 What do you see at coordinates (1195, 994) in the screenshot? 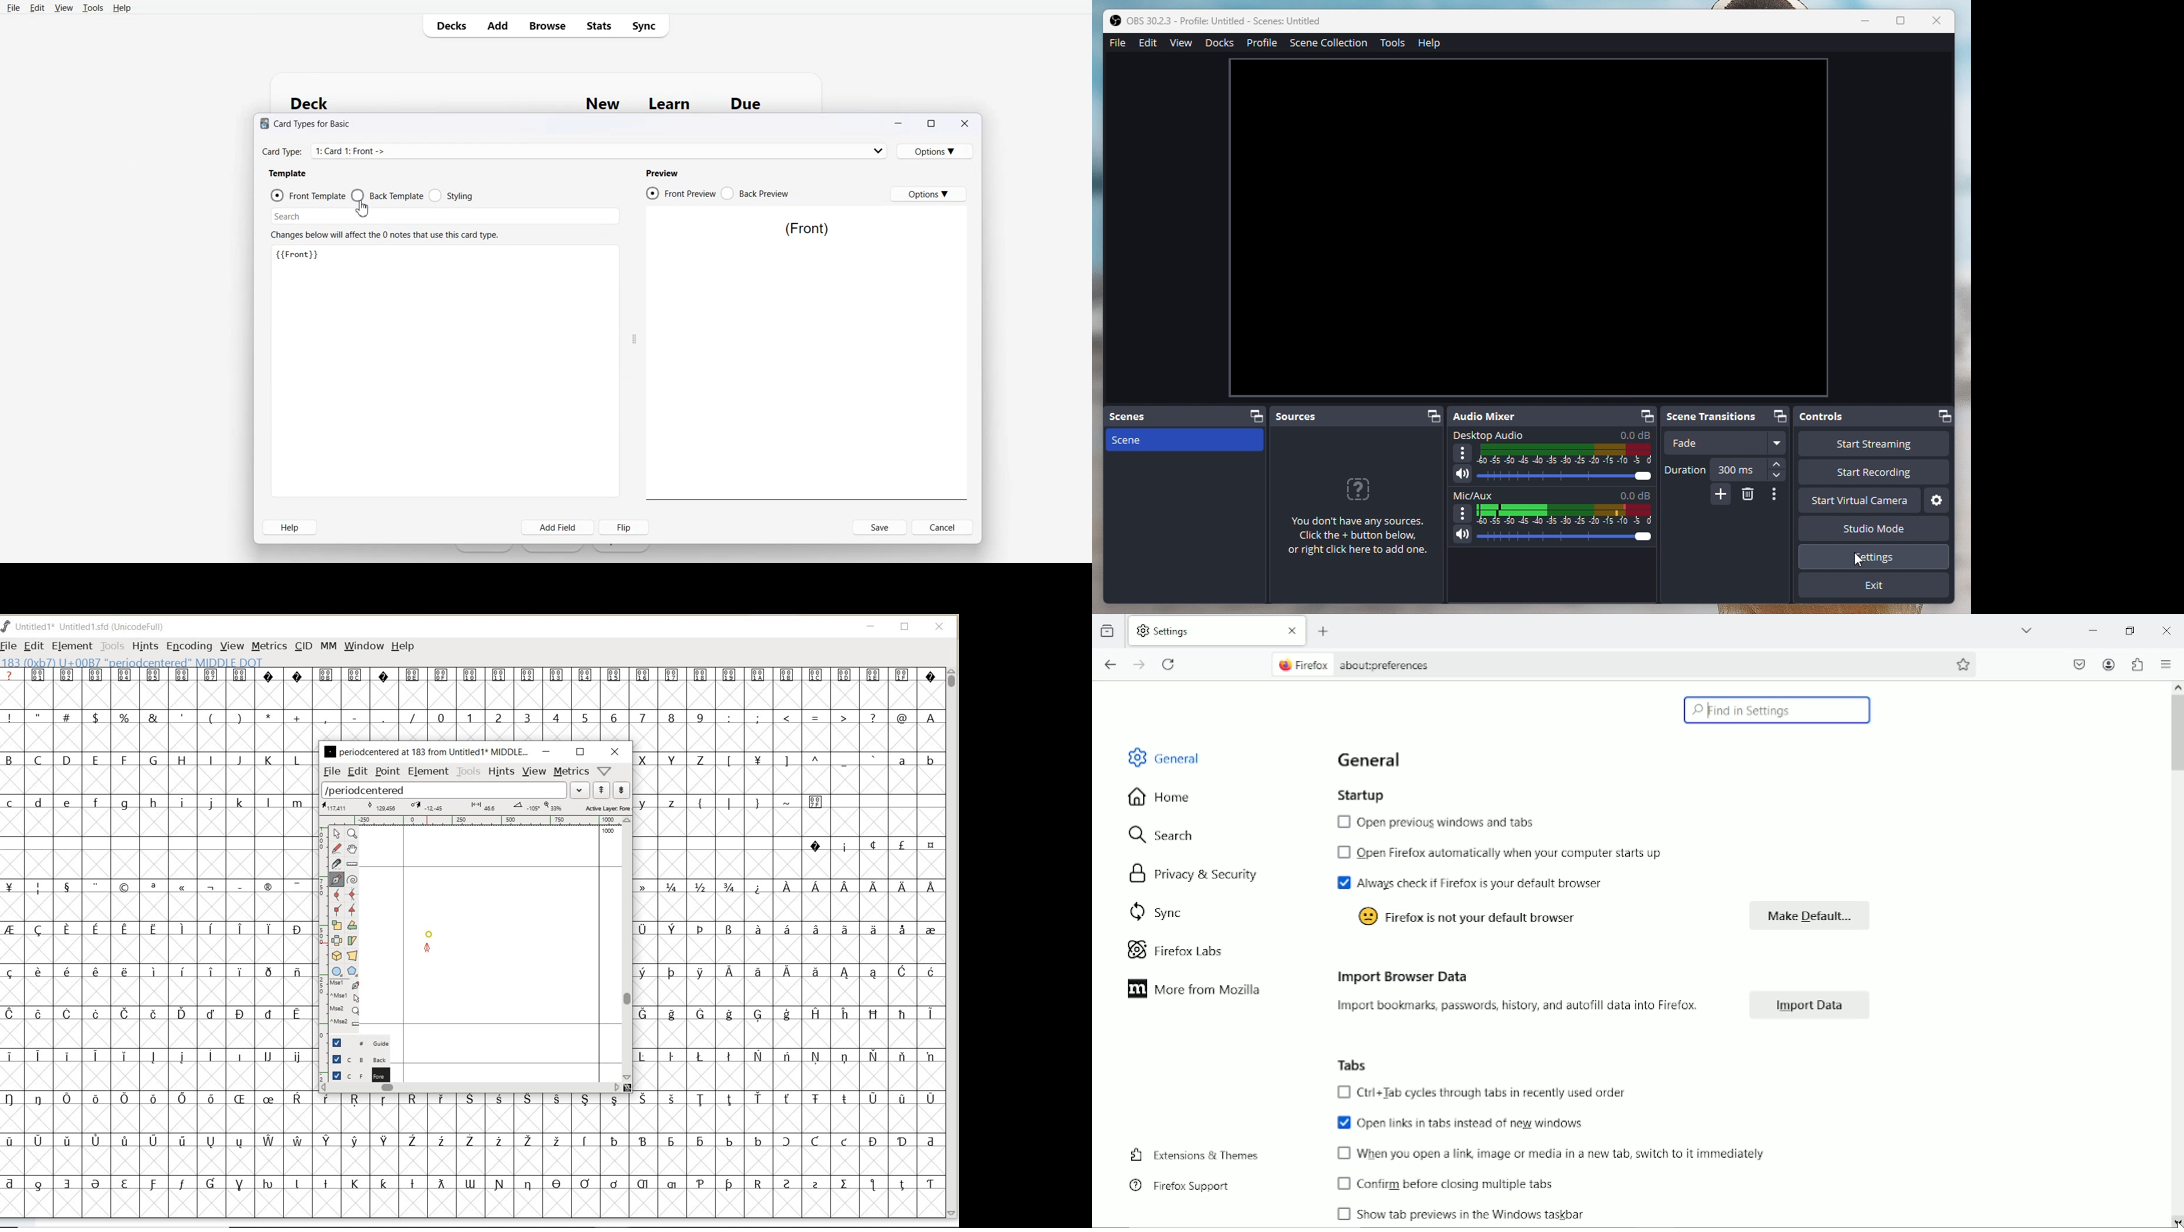
I see `More from mozilla` at bounding box center [1195, 994].